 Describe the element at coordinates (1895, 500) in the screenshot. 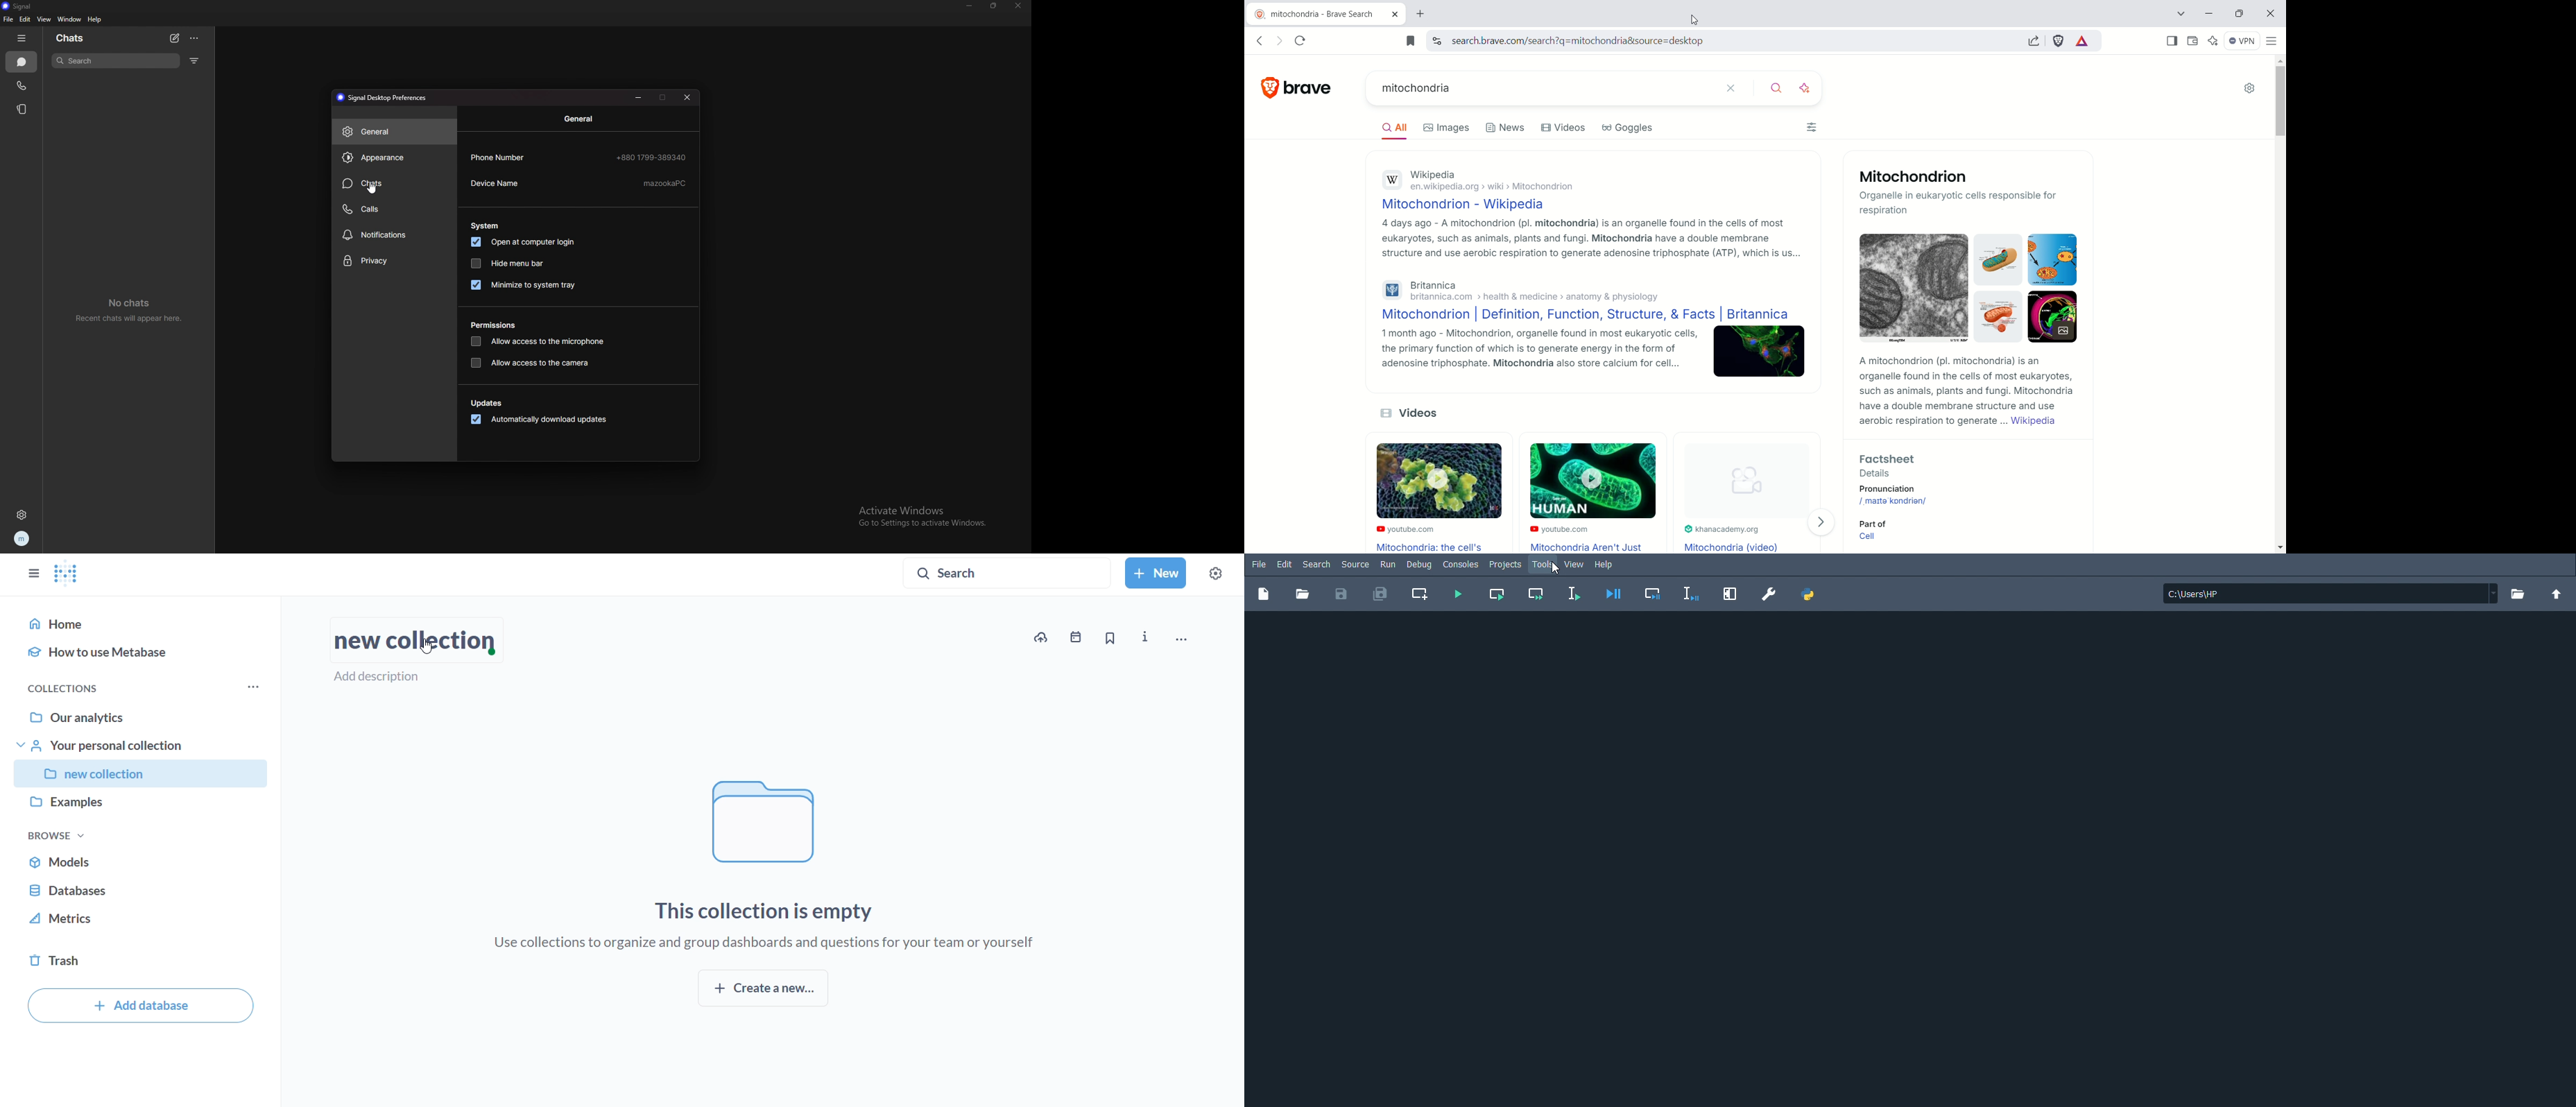

I see `/maita kondrian/` at that location.